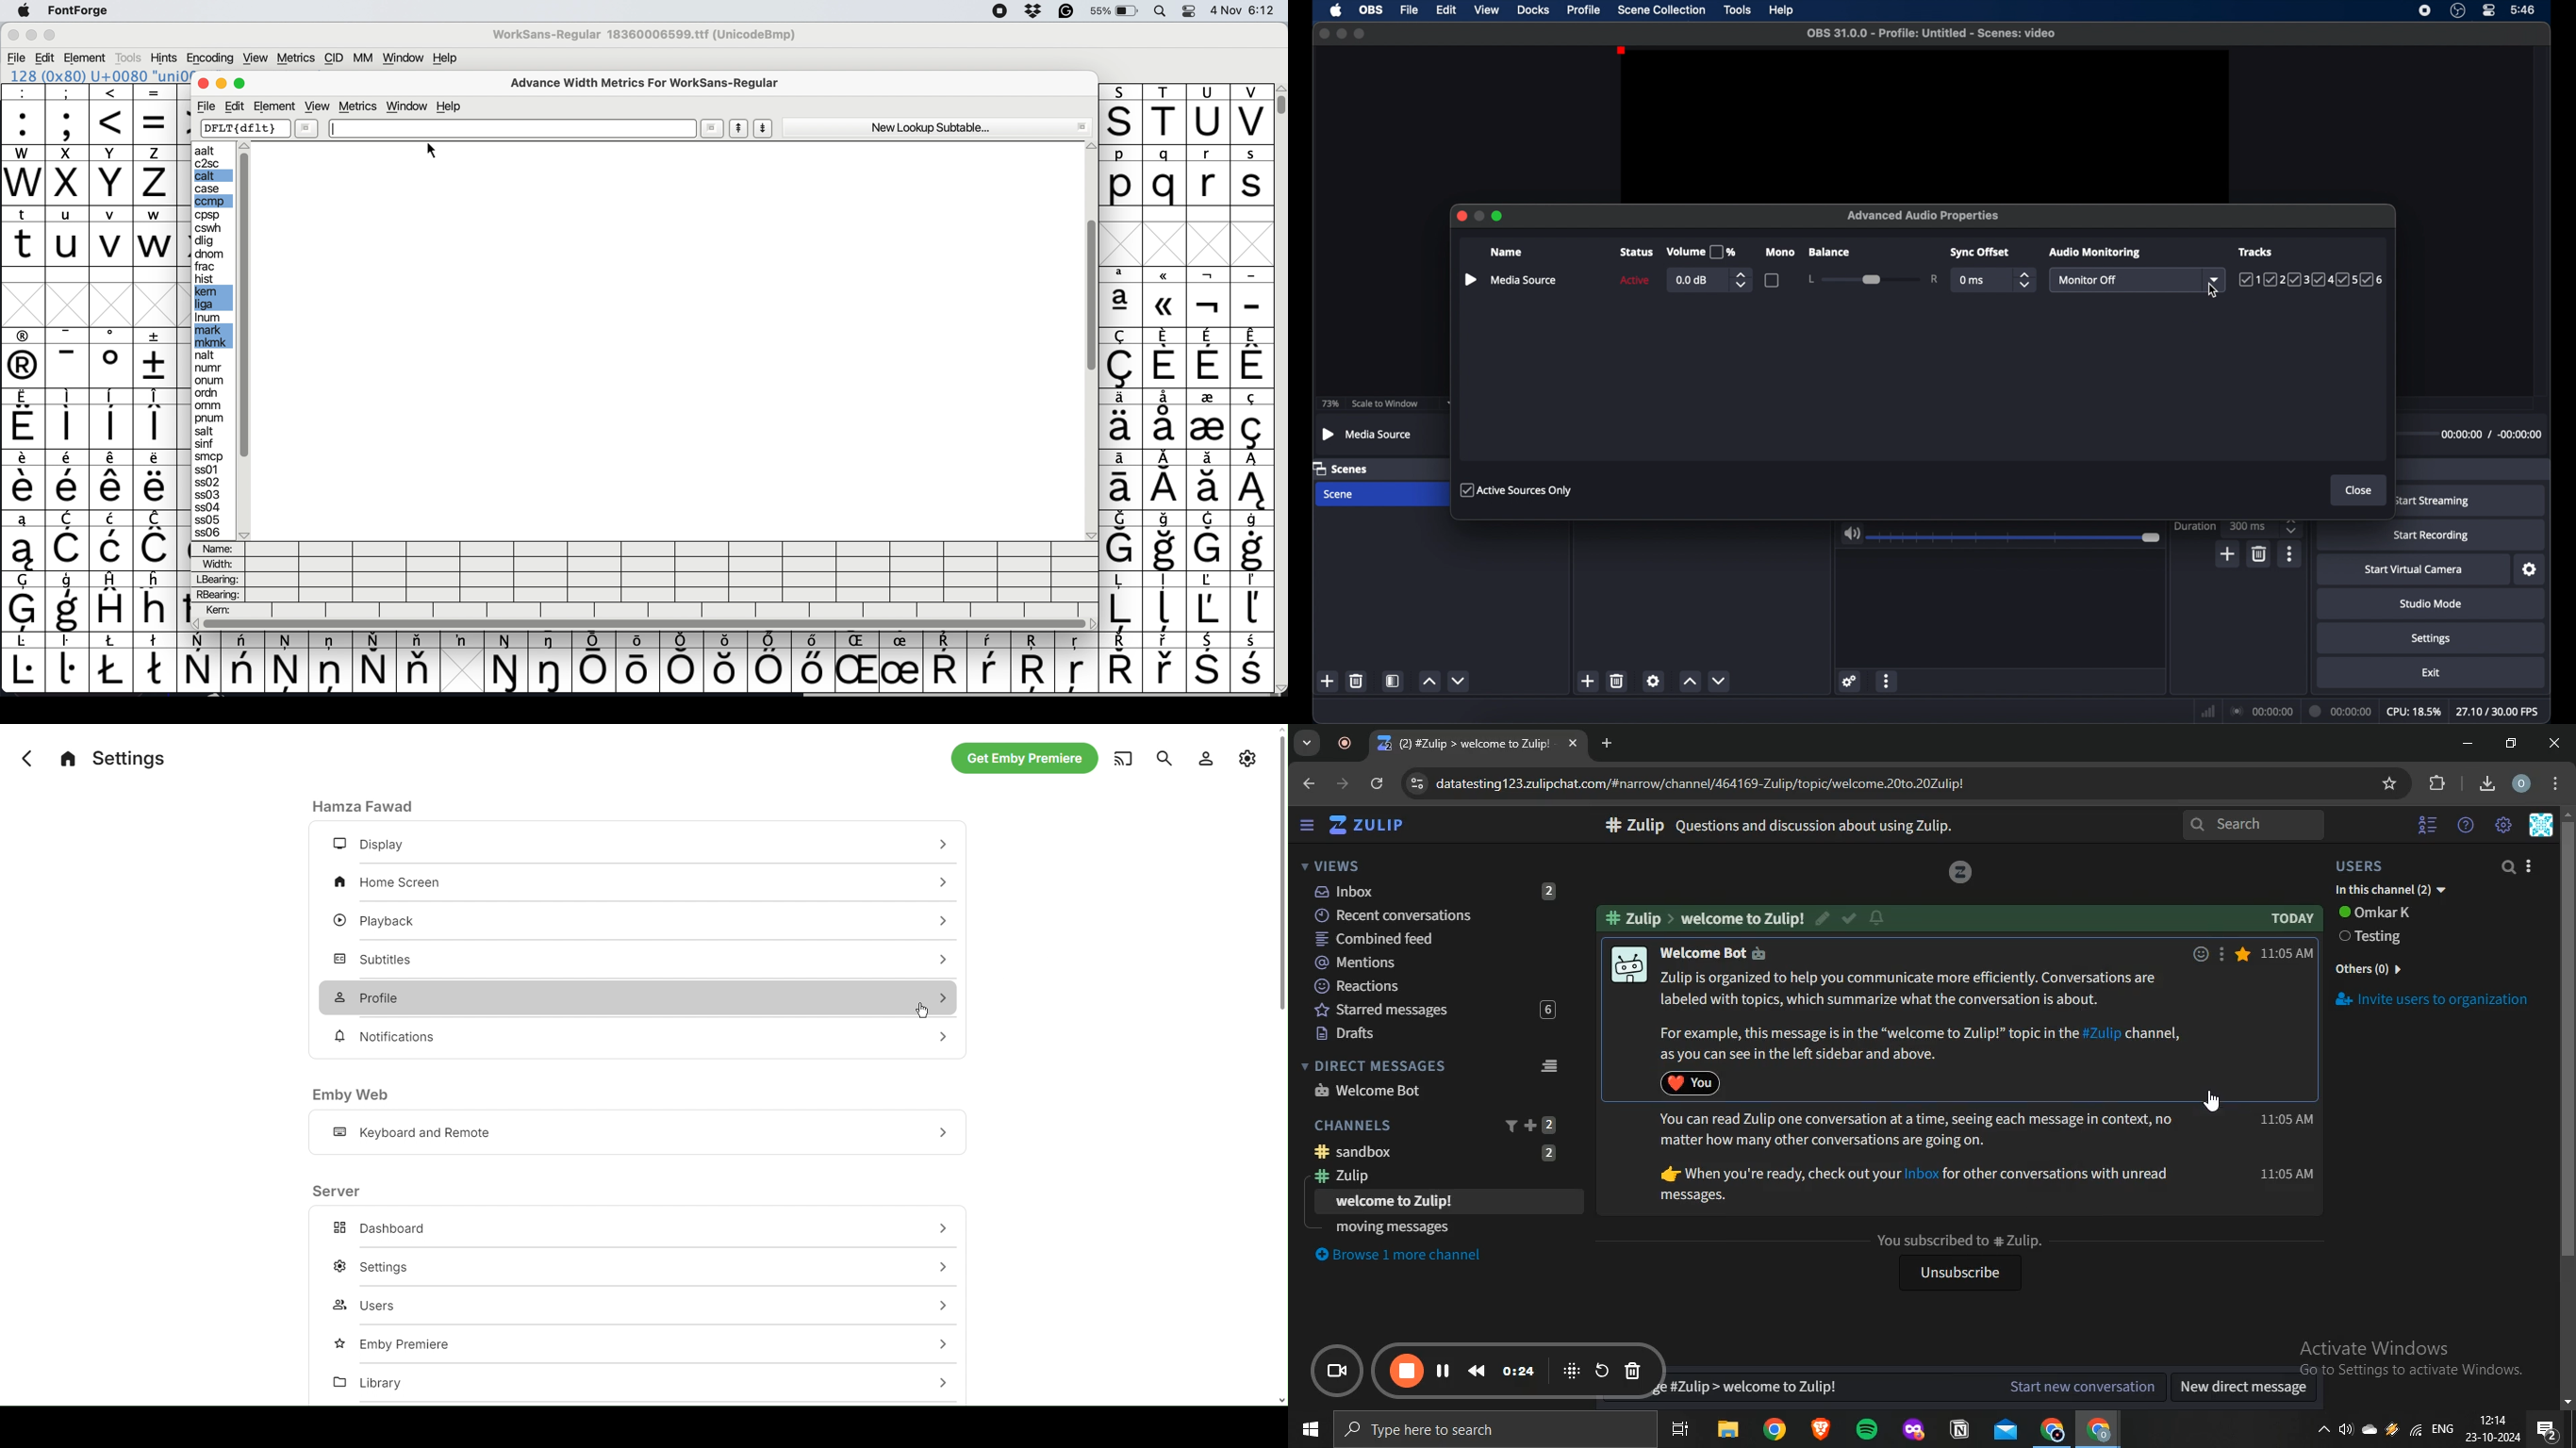  What do you see at coordinates (1371, 826) in the screenshot?
I see `zulip` at bounding box center [1371, 826].